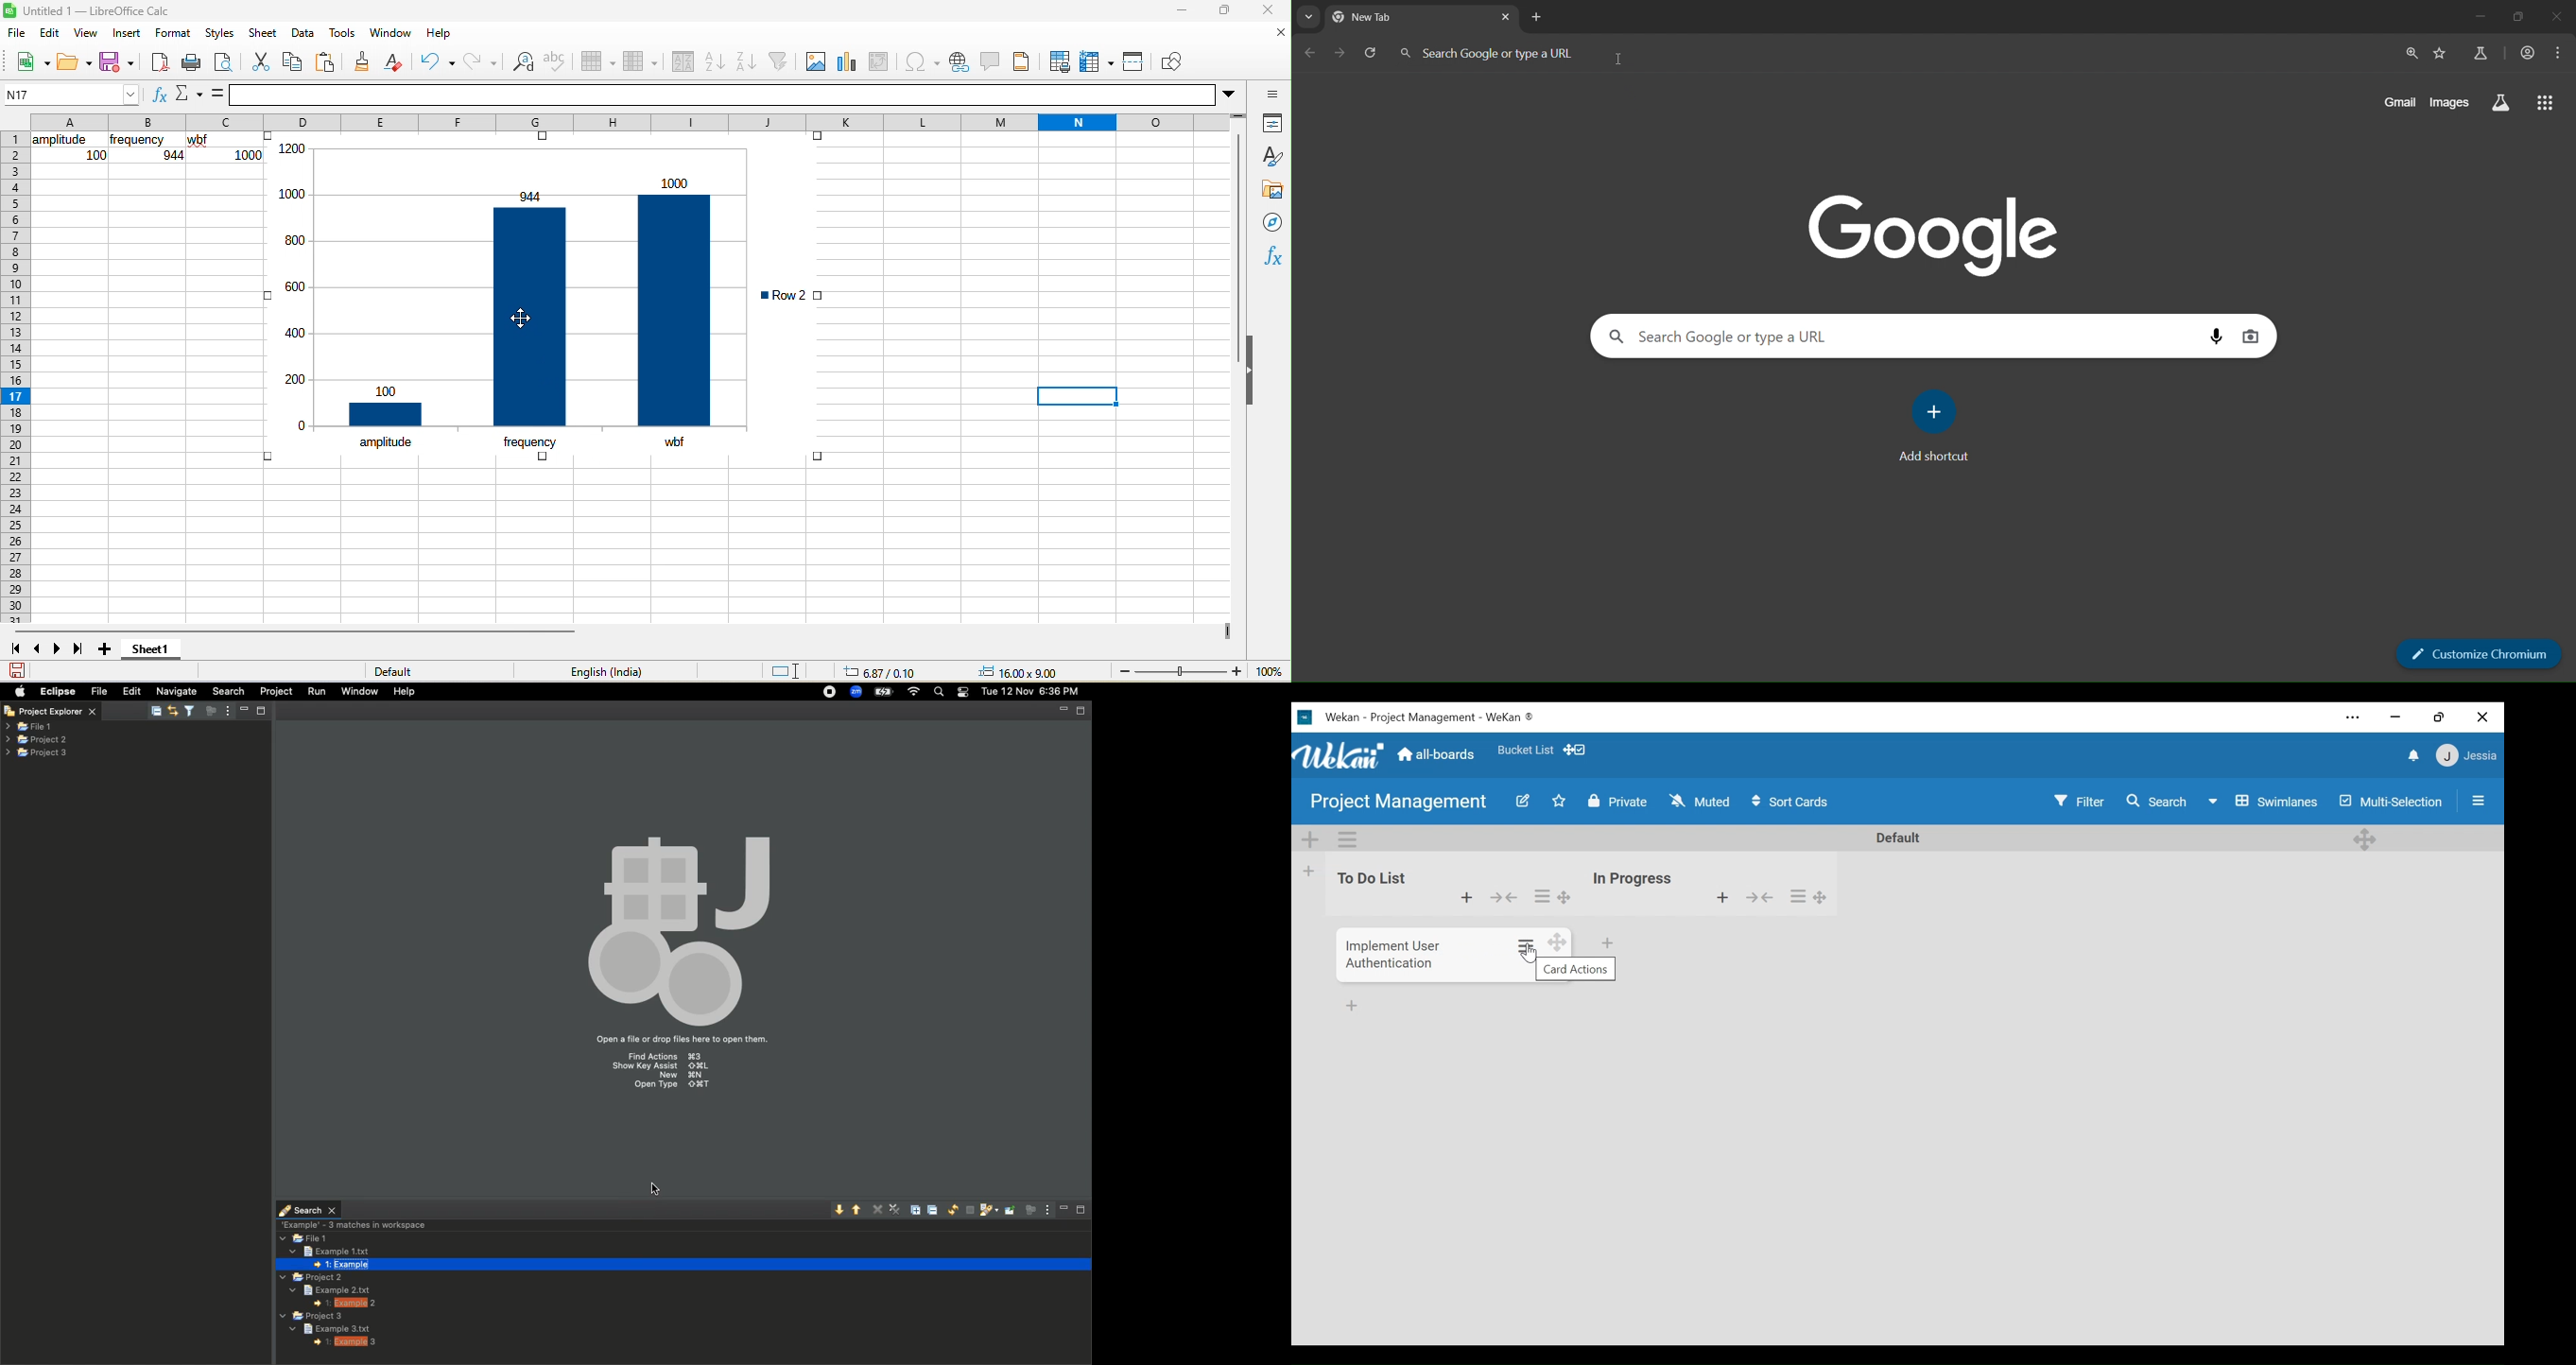 Image resolution: width=2576 pixels, height=1372 pixels. What do you see at coordinates (1059, 61) in the screenshot?
I see `define print area` at bounding box center [1059, 61].